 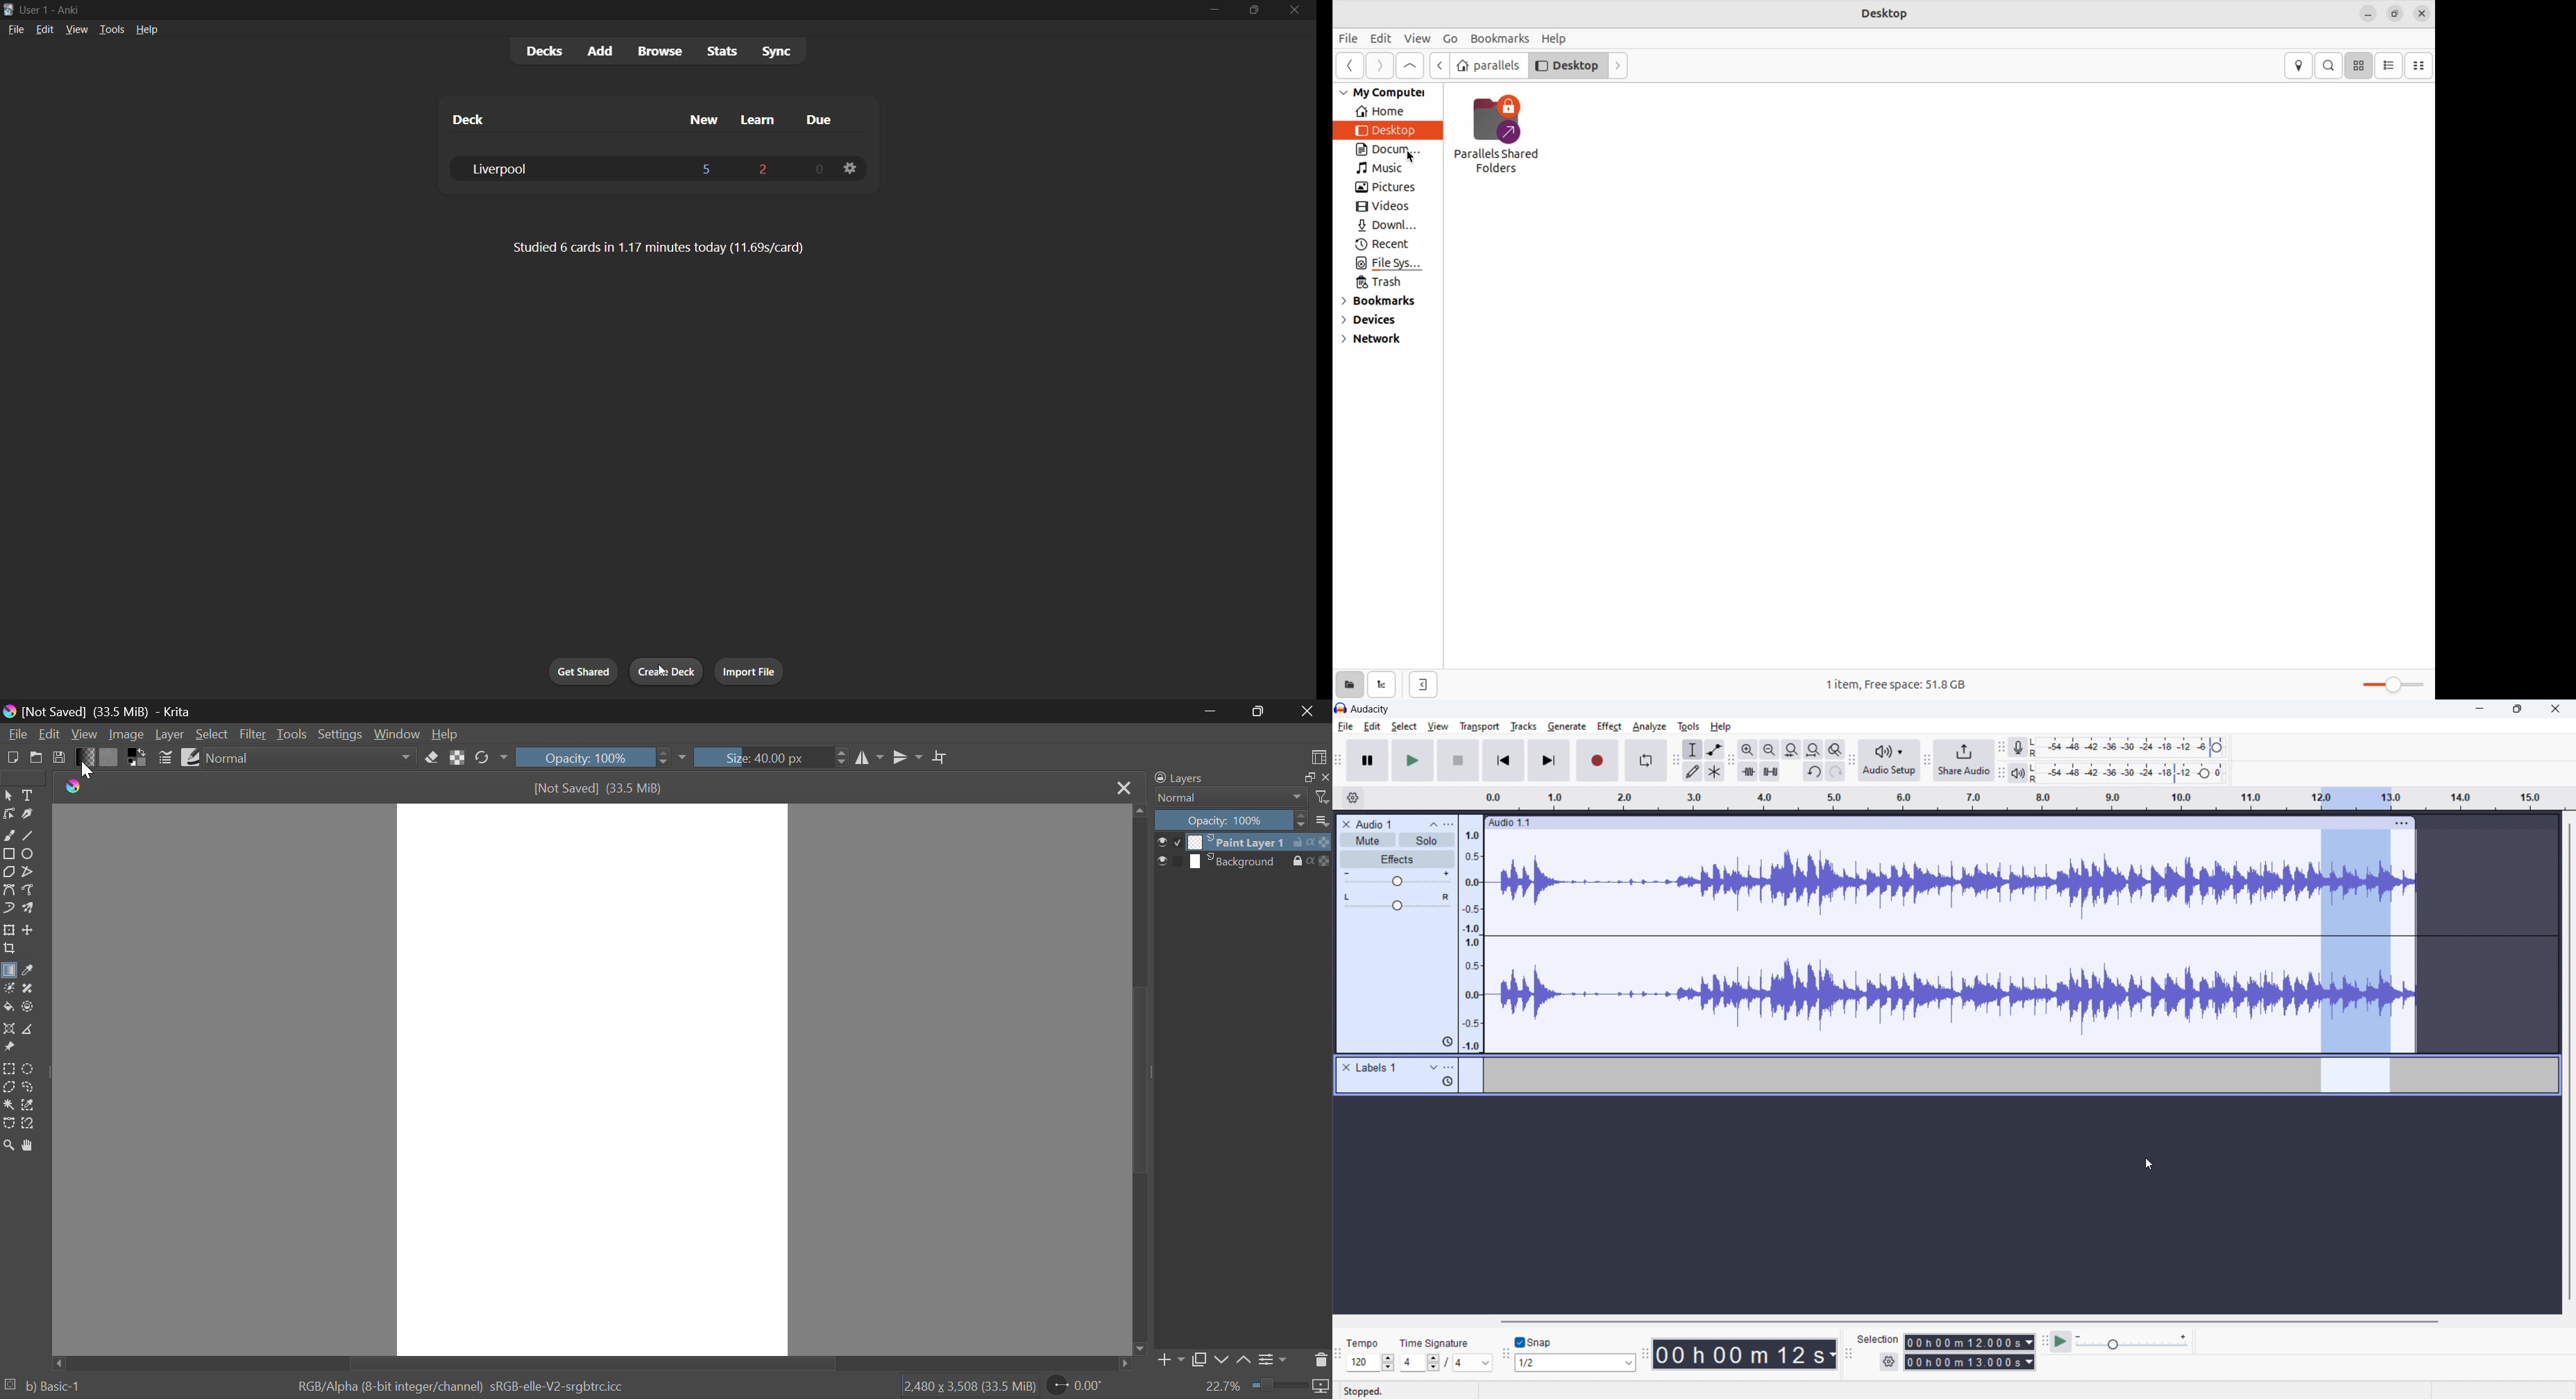 What do you see at coordinates (1814, 773) in the screenshot?
I see `undo` at bounding box center [1814, 773].